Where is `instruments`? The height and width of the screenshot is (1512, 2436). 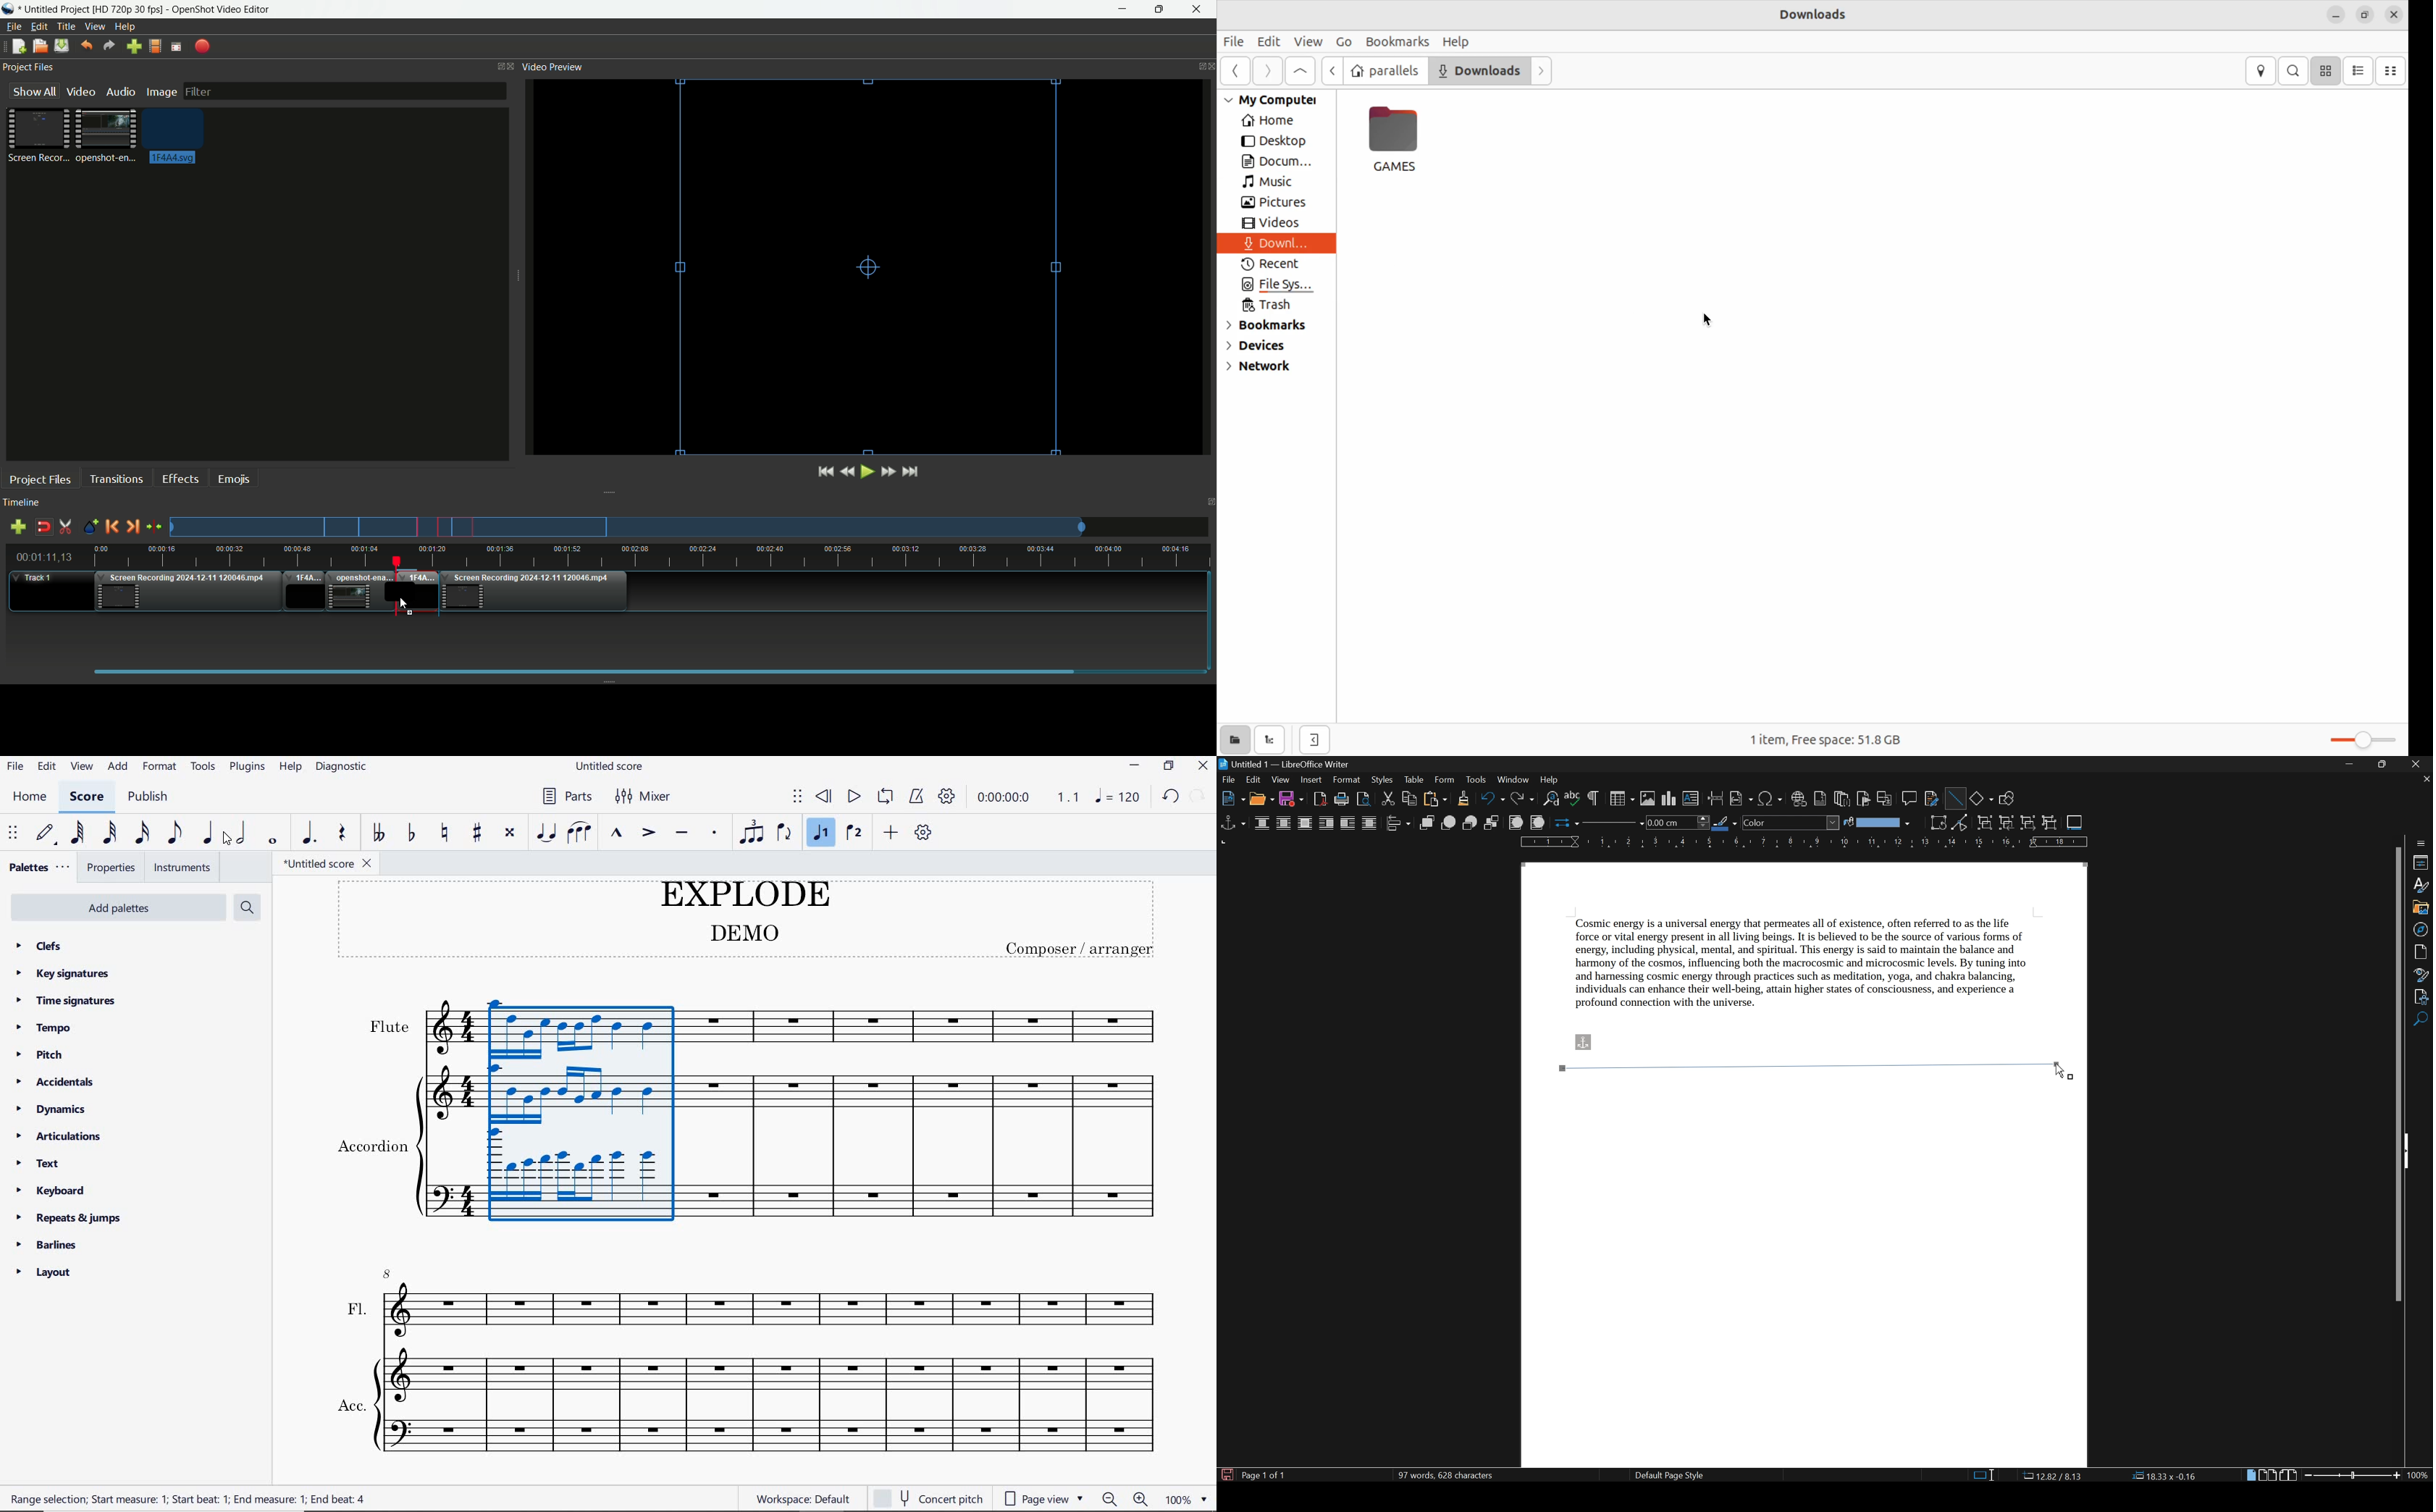 instruments is located at coordinates (182, 868).